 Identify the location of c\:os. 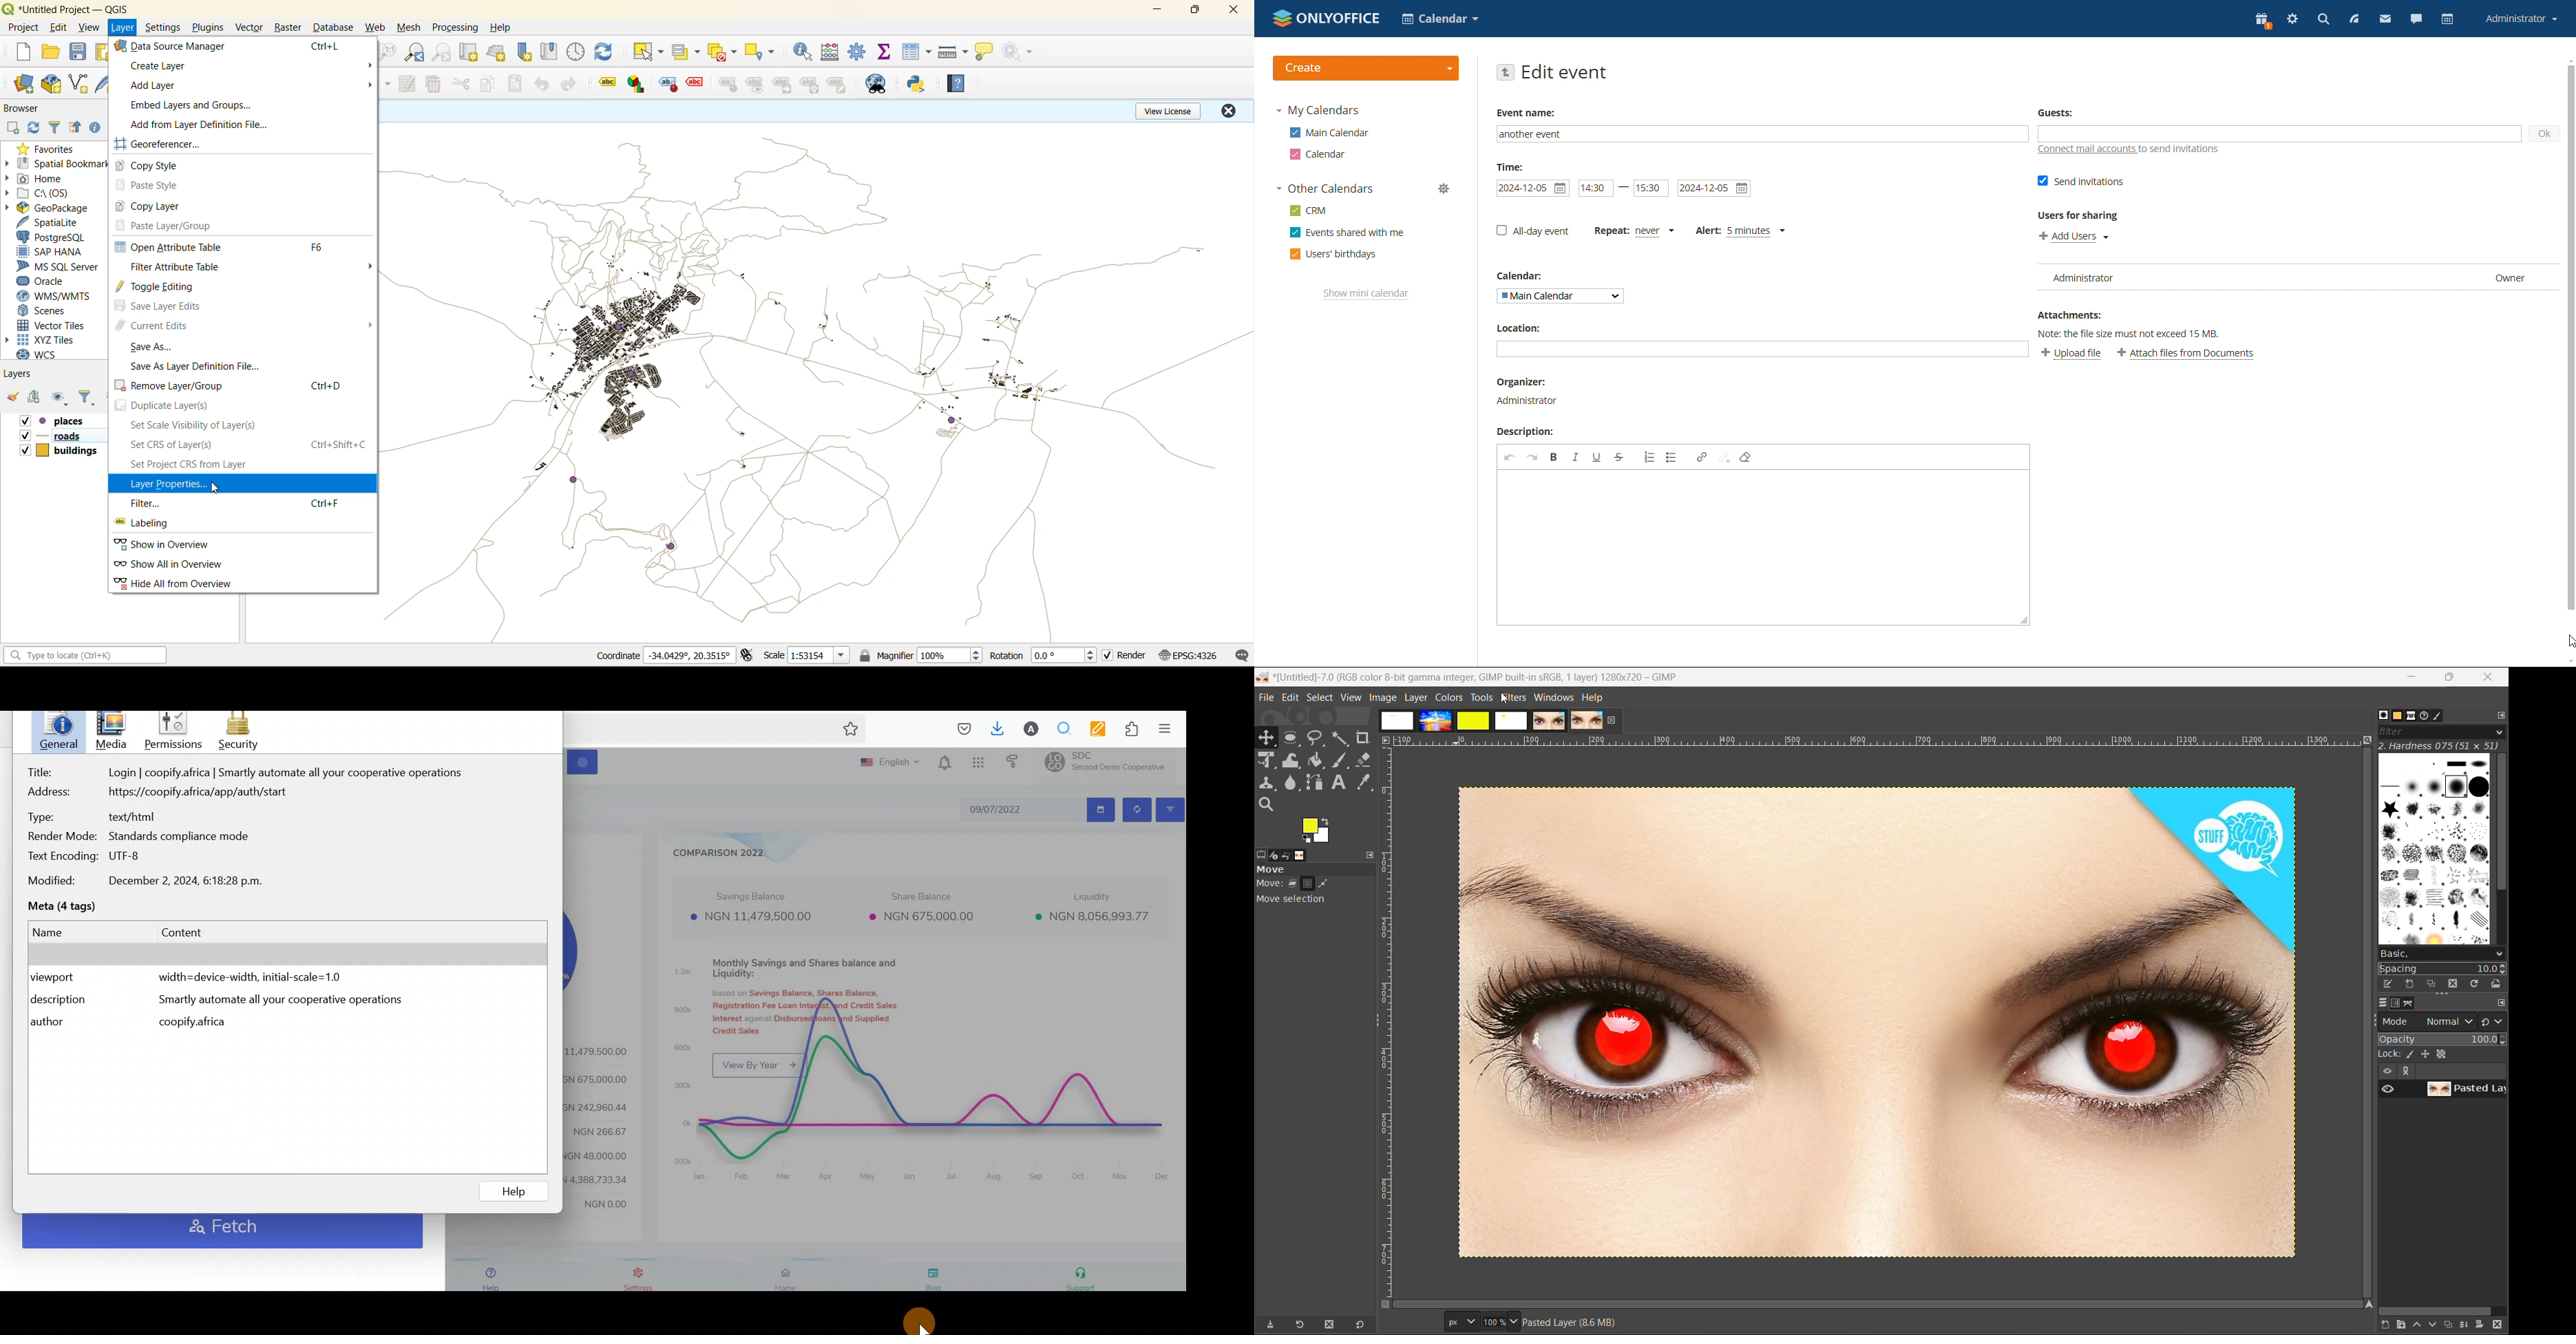
(57, 192).